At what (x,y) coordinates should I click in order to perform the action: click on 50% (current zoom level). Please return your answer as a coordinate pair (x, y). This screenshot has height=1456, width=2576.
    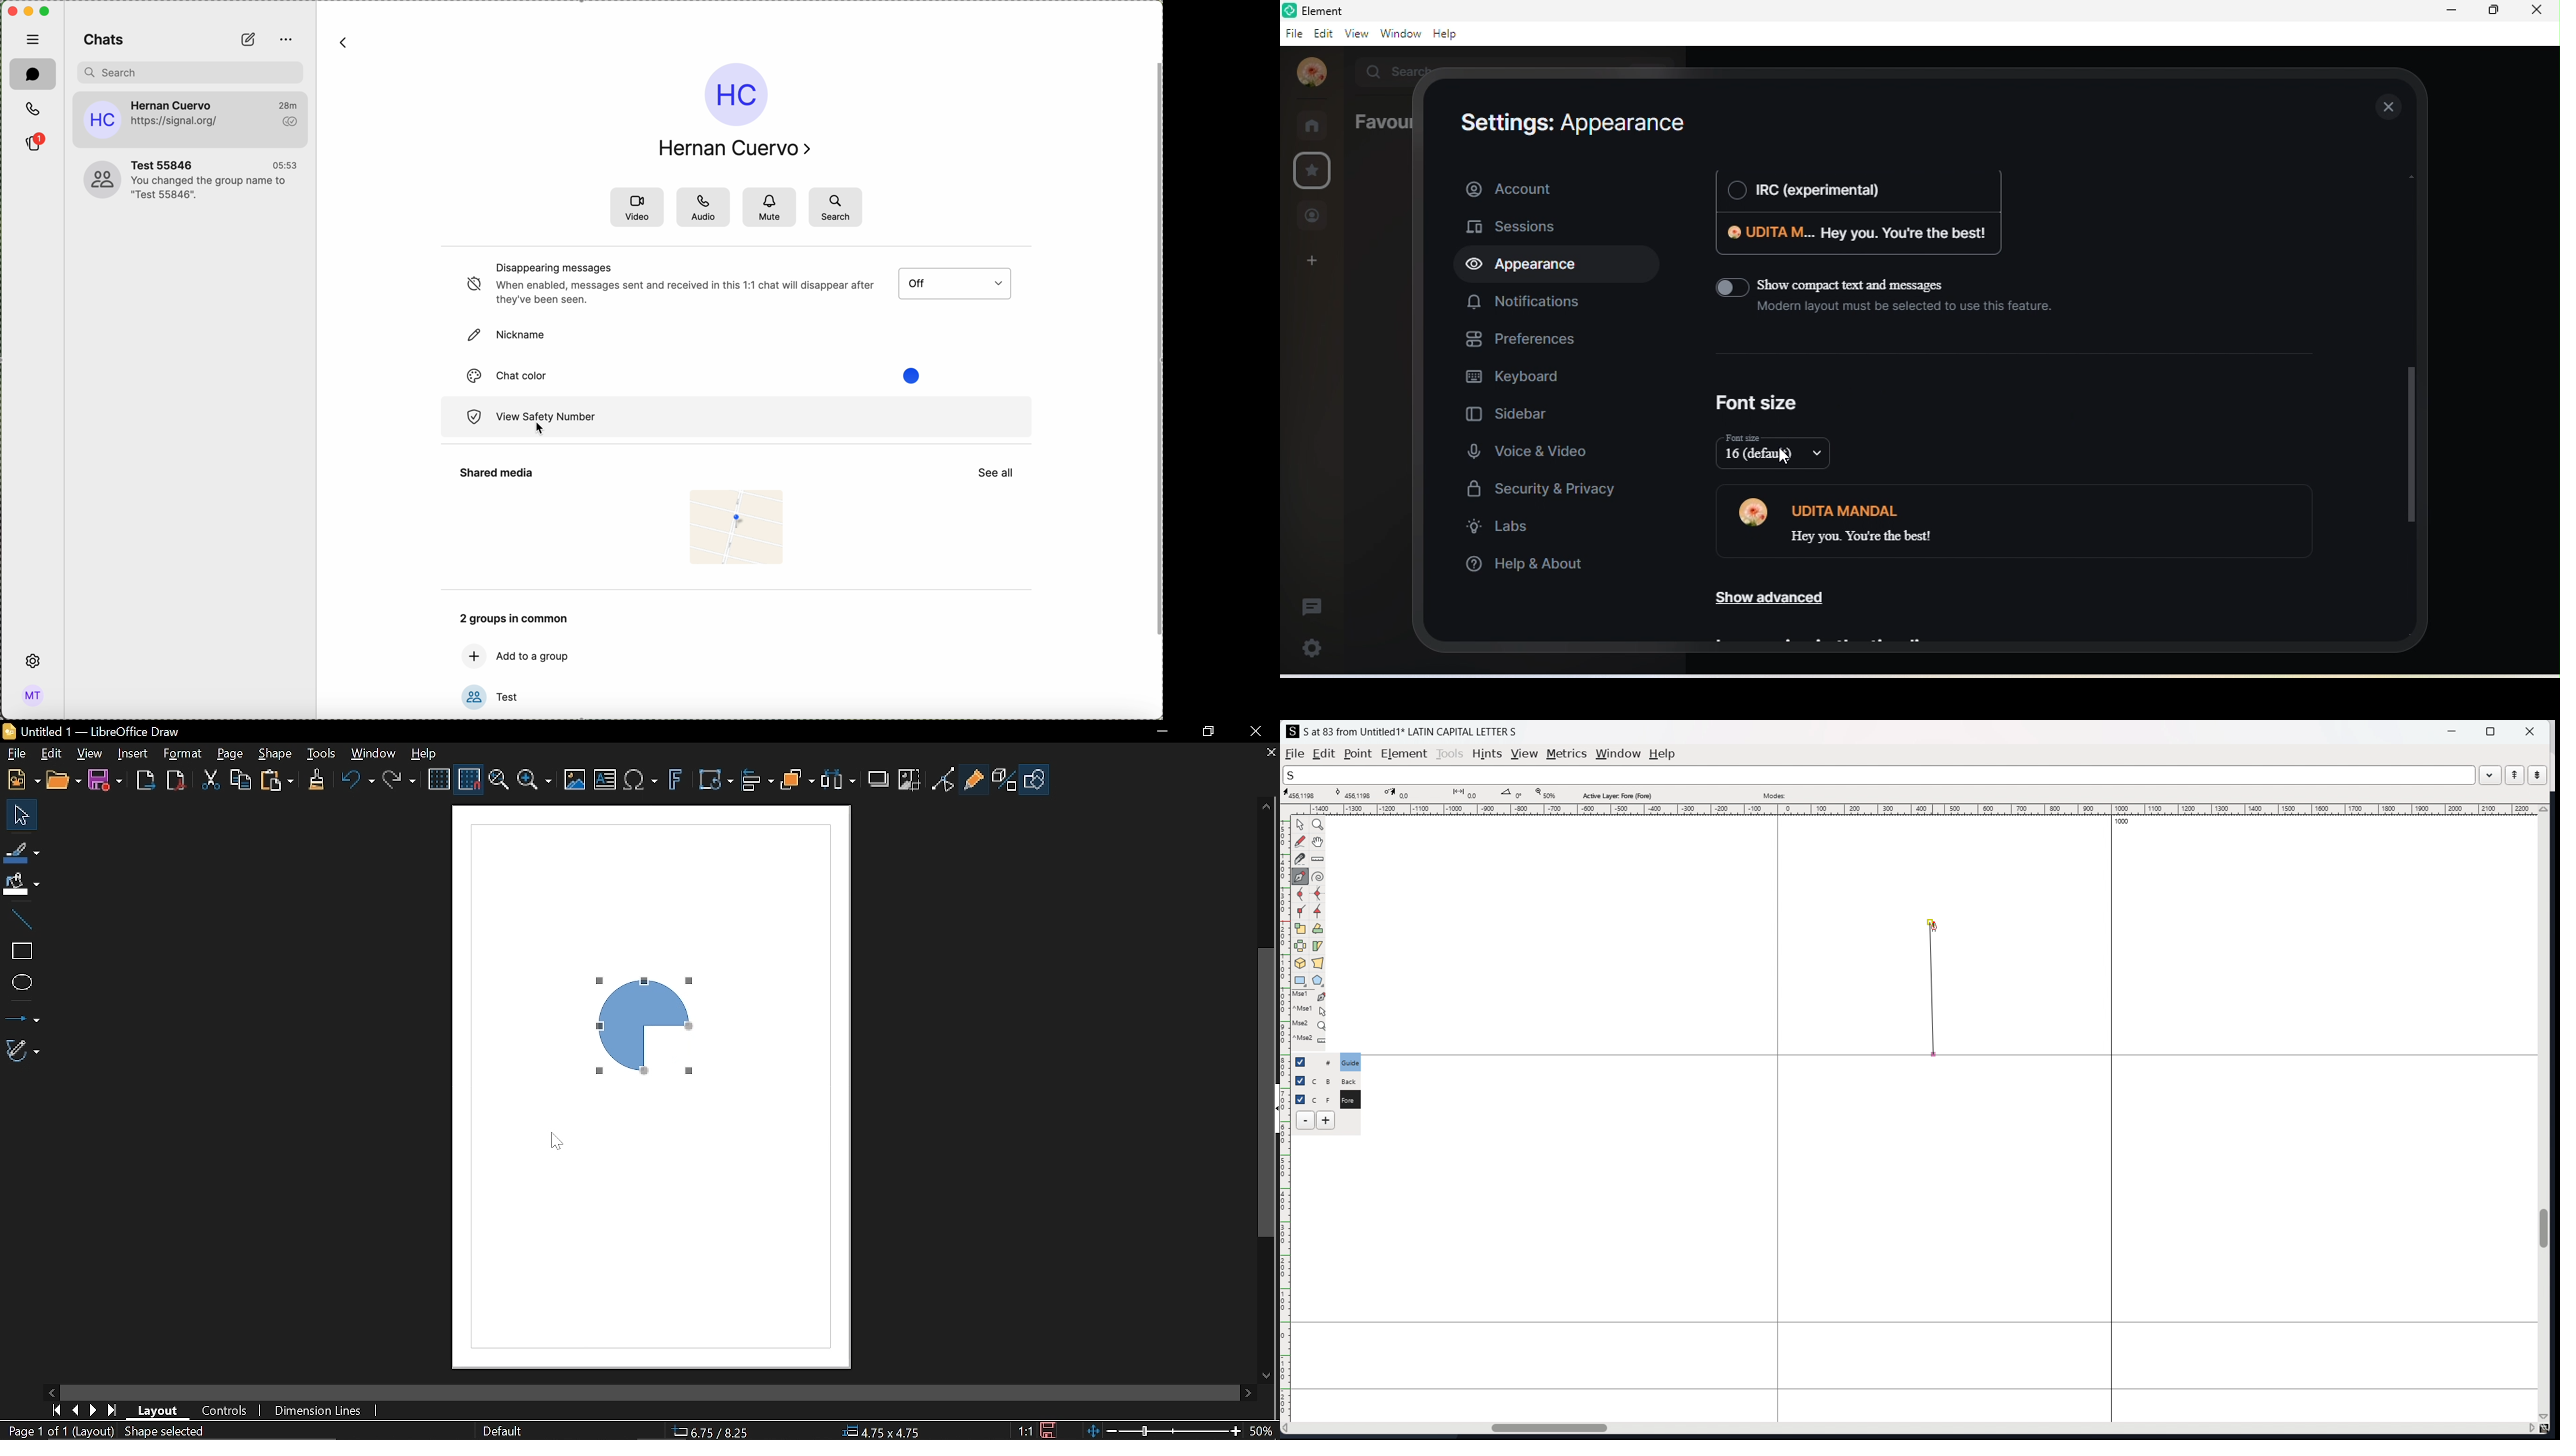
    Looking at the image, I should click on (1262, 1429).